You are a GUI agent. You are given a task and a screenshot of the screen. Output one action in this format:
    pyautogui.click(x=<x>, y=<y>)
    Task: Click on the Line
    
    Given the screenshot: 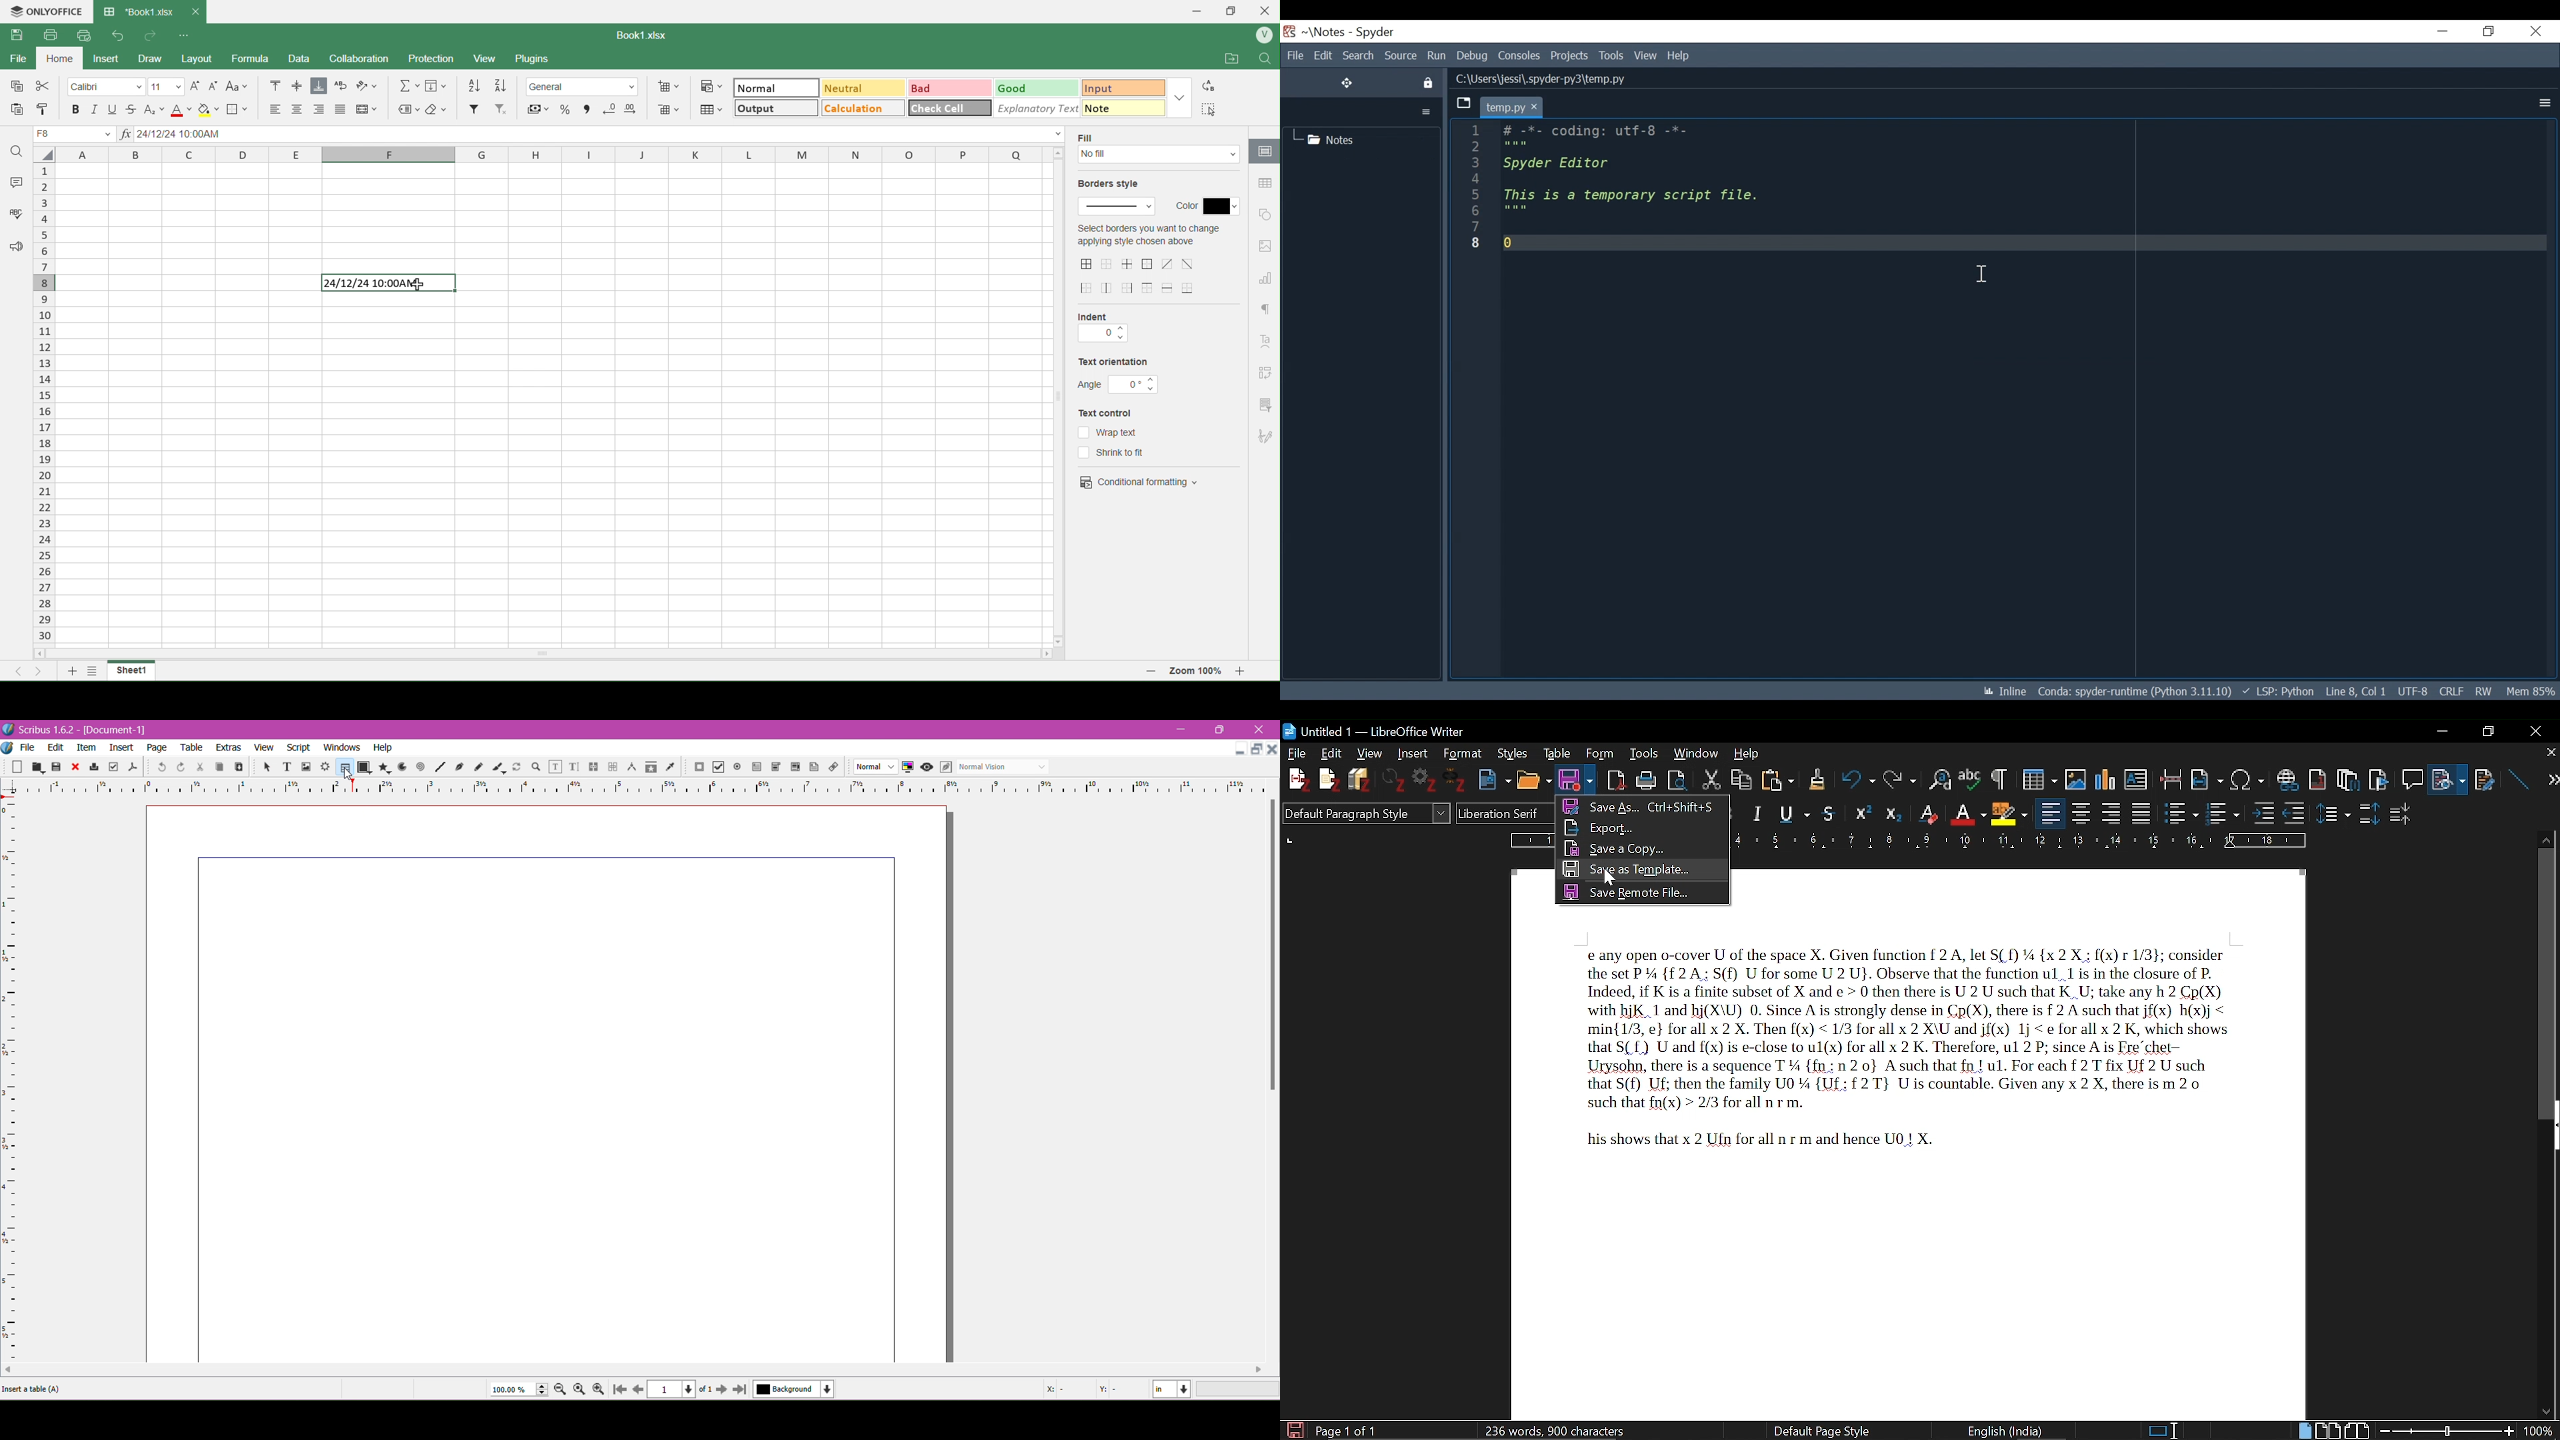 What is the action you would take?
    pyautogui.click(x=438, y=767)
    